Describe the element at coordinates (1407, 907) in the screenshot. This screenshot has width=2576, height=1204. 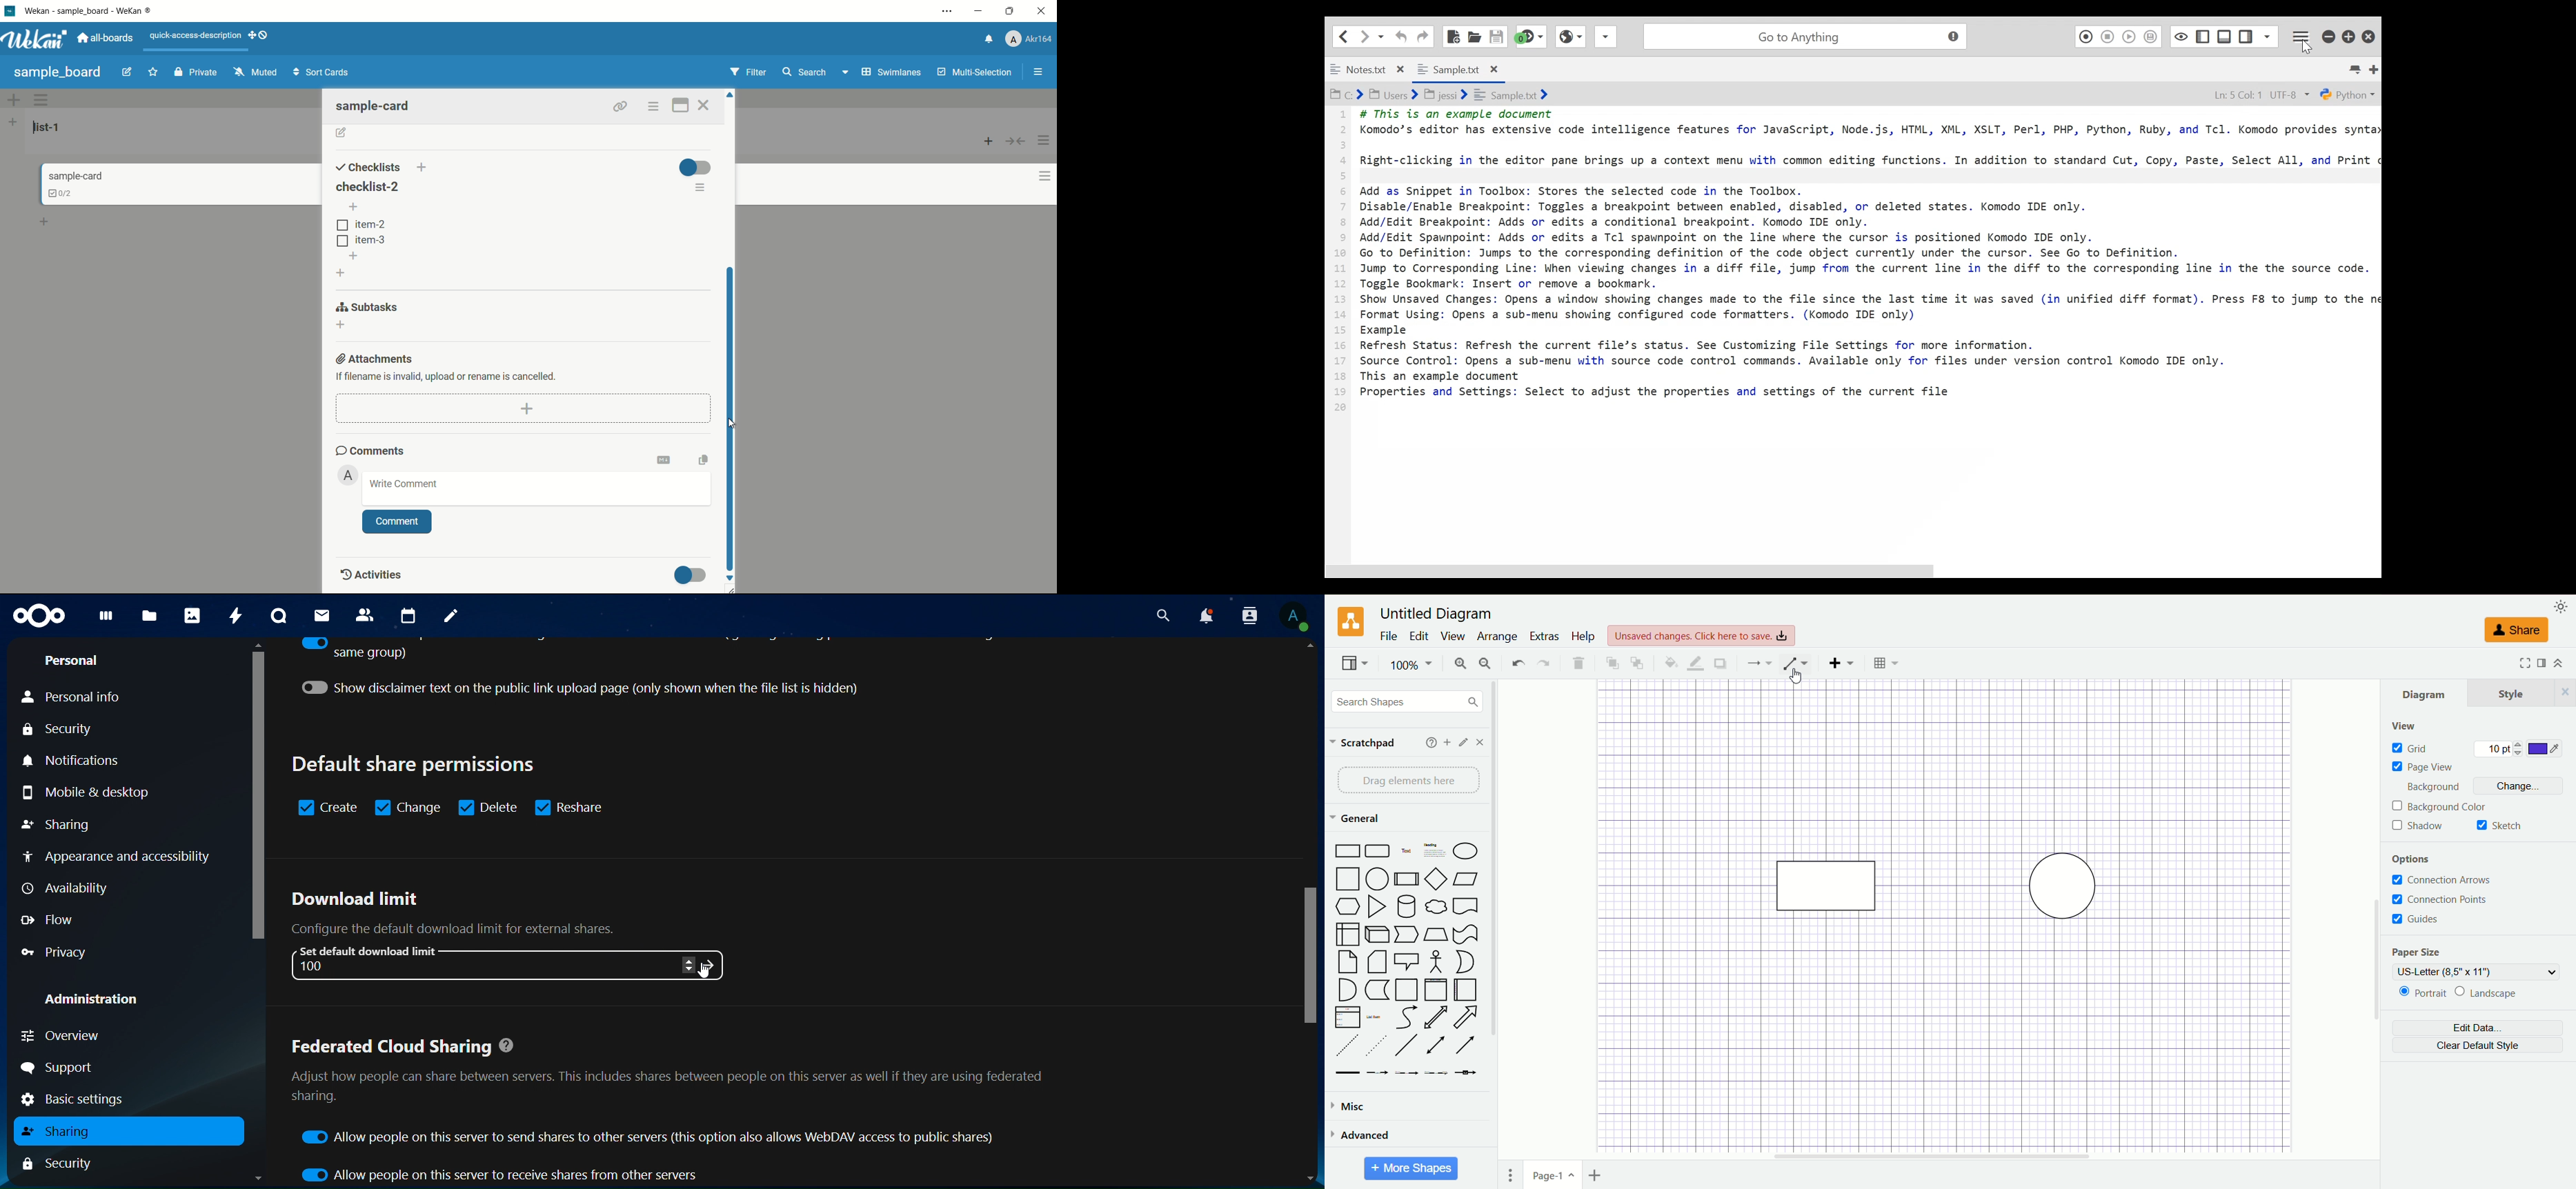
I see `Cylinder` at that location.